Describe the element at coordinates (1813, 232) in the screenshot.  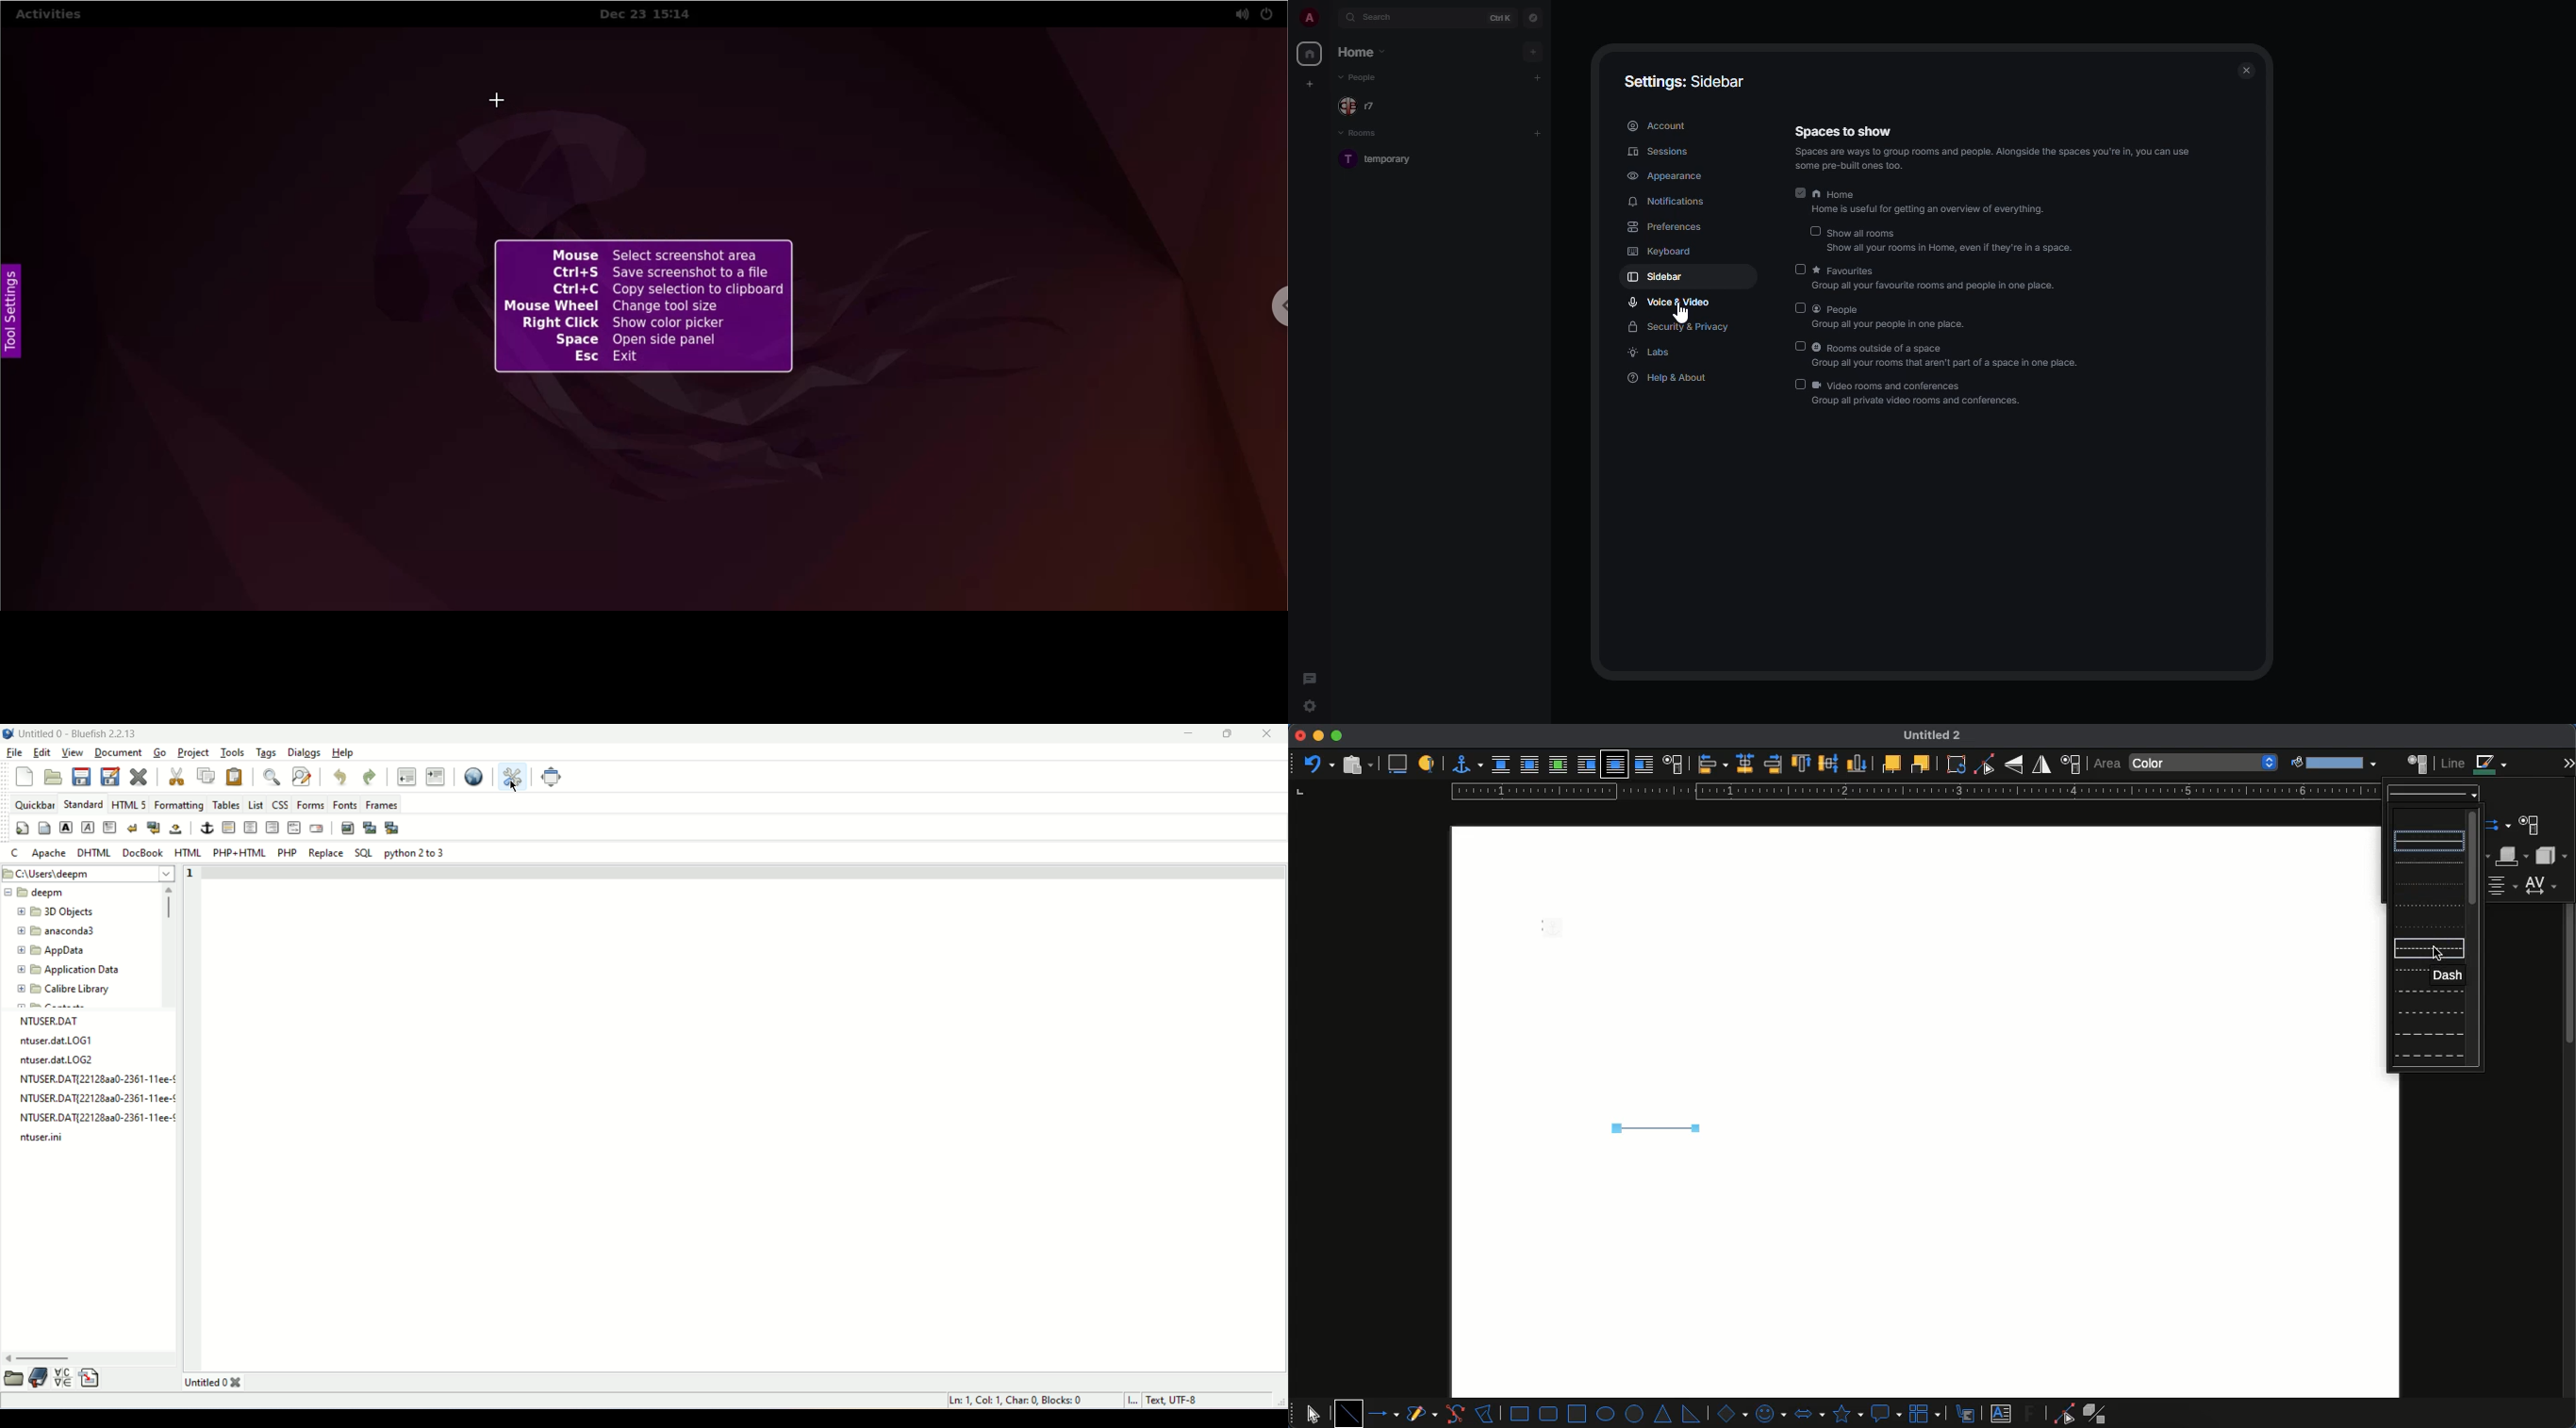
I see `disabled` at that location.